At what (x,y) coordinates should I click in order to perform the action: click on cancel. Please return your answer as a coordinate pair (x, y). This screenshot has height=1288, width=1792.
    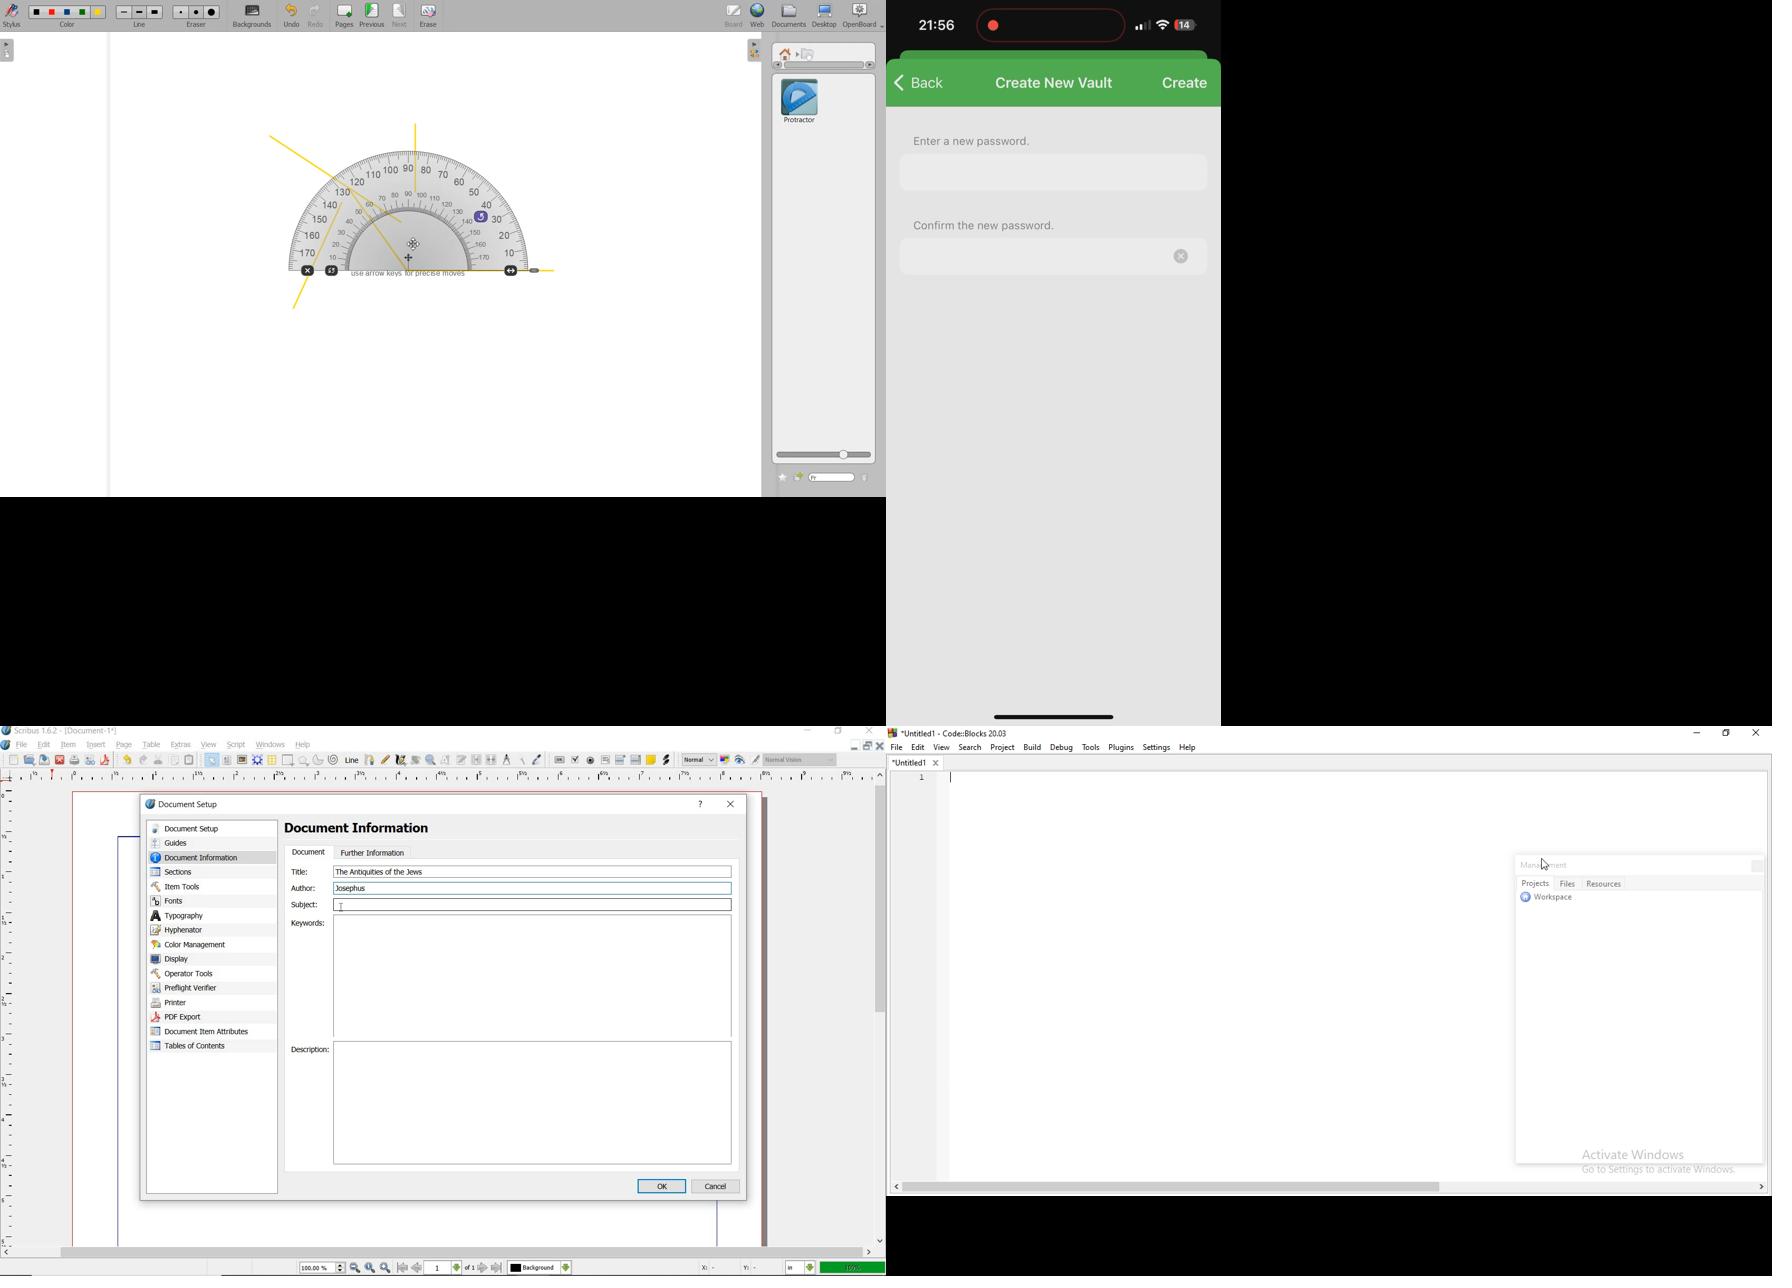
    Looking at the image, I should click on (717, 1186).